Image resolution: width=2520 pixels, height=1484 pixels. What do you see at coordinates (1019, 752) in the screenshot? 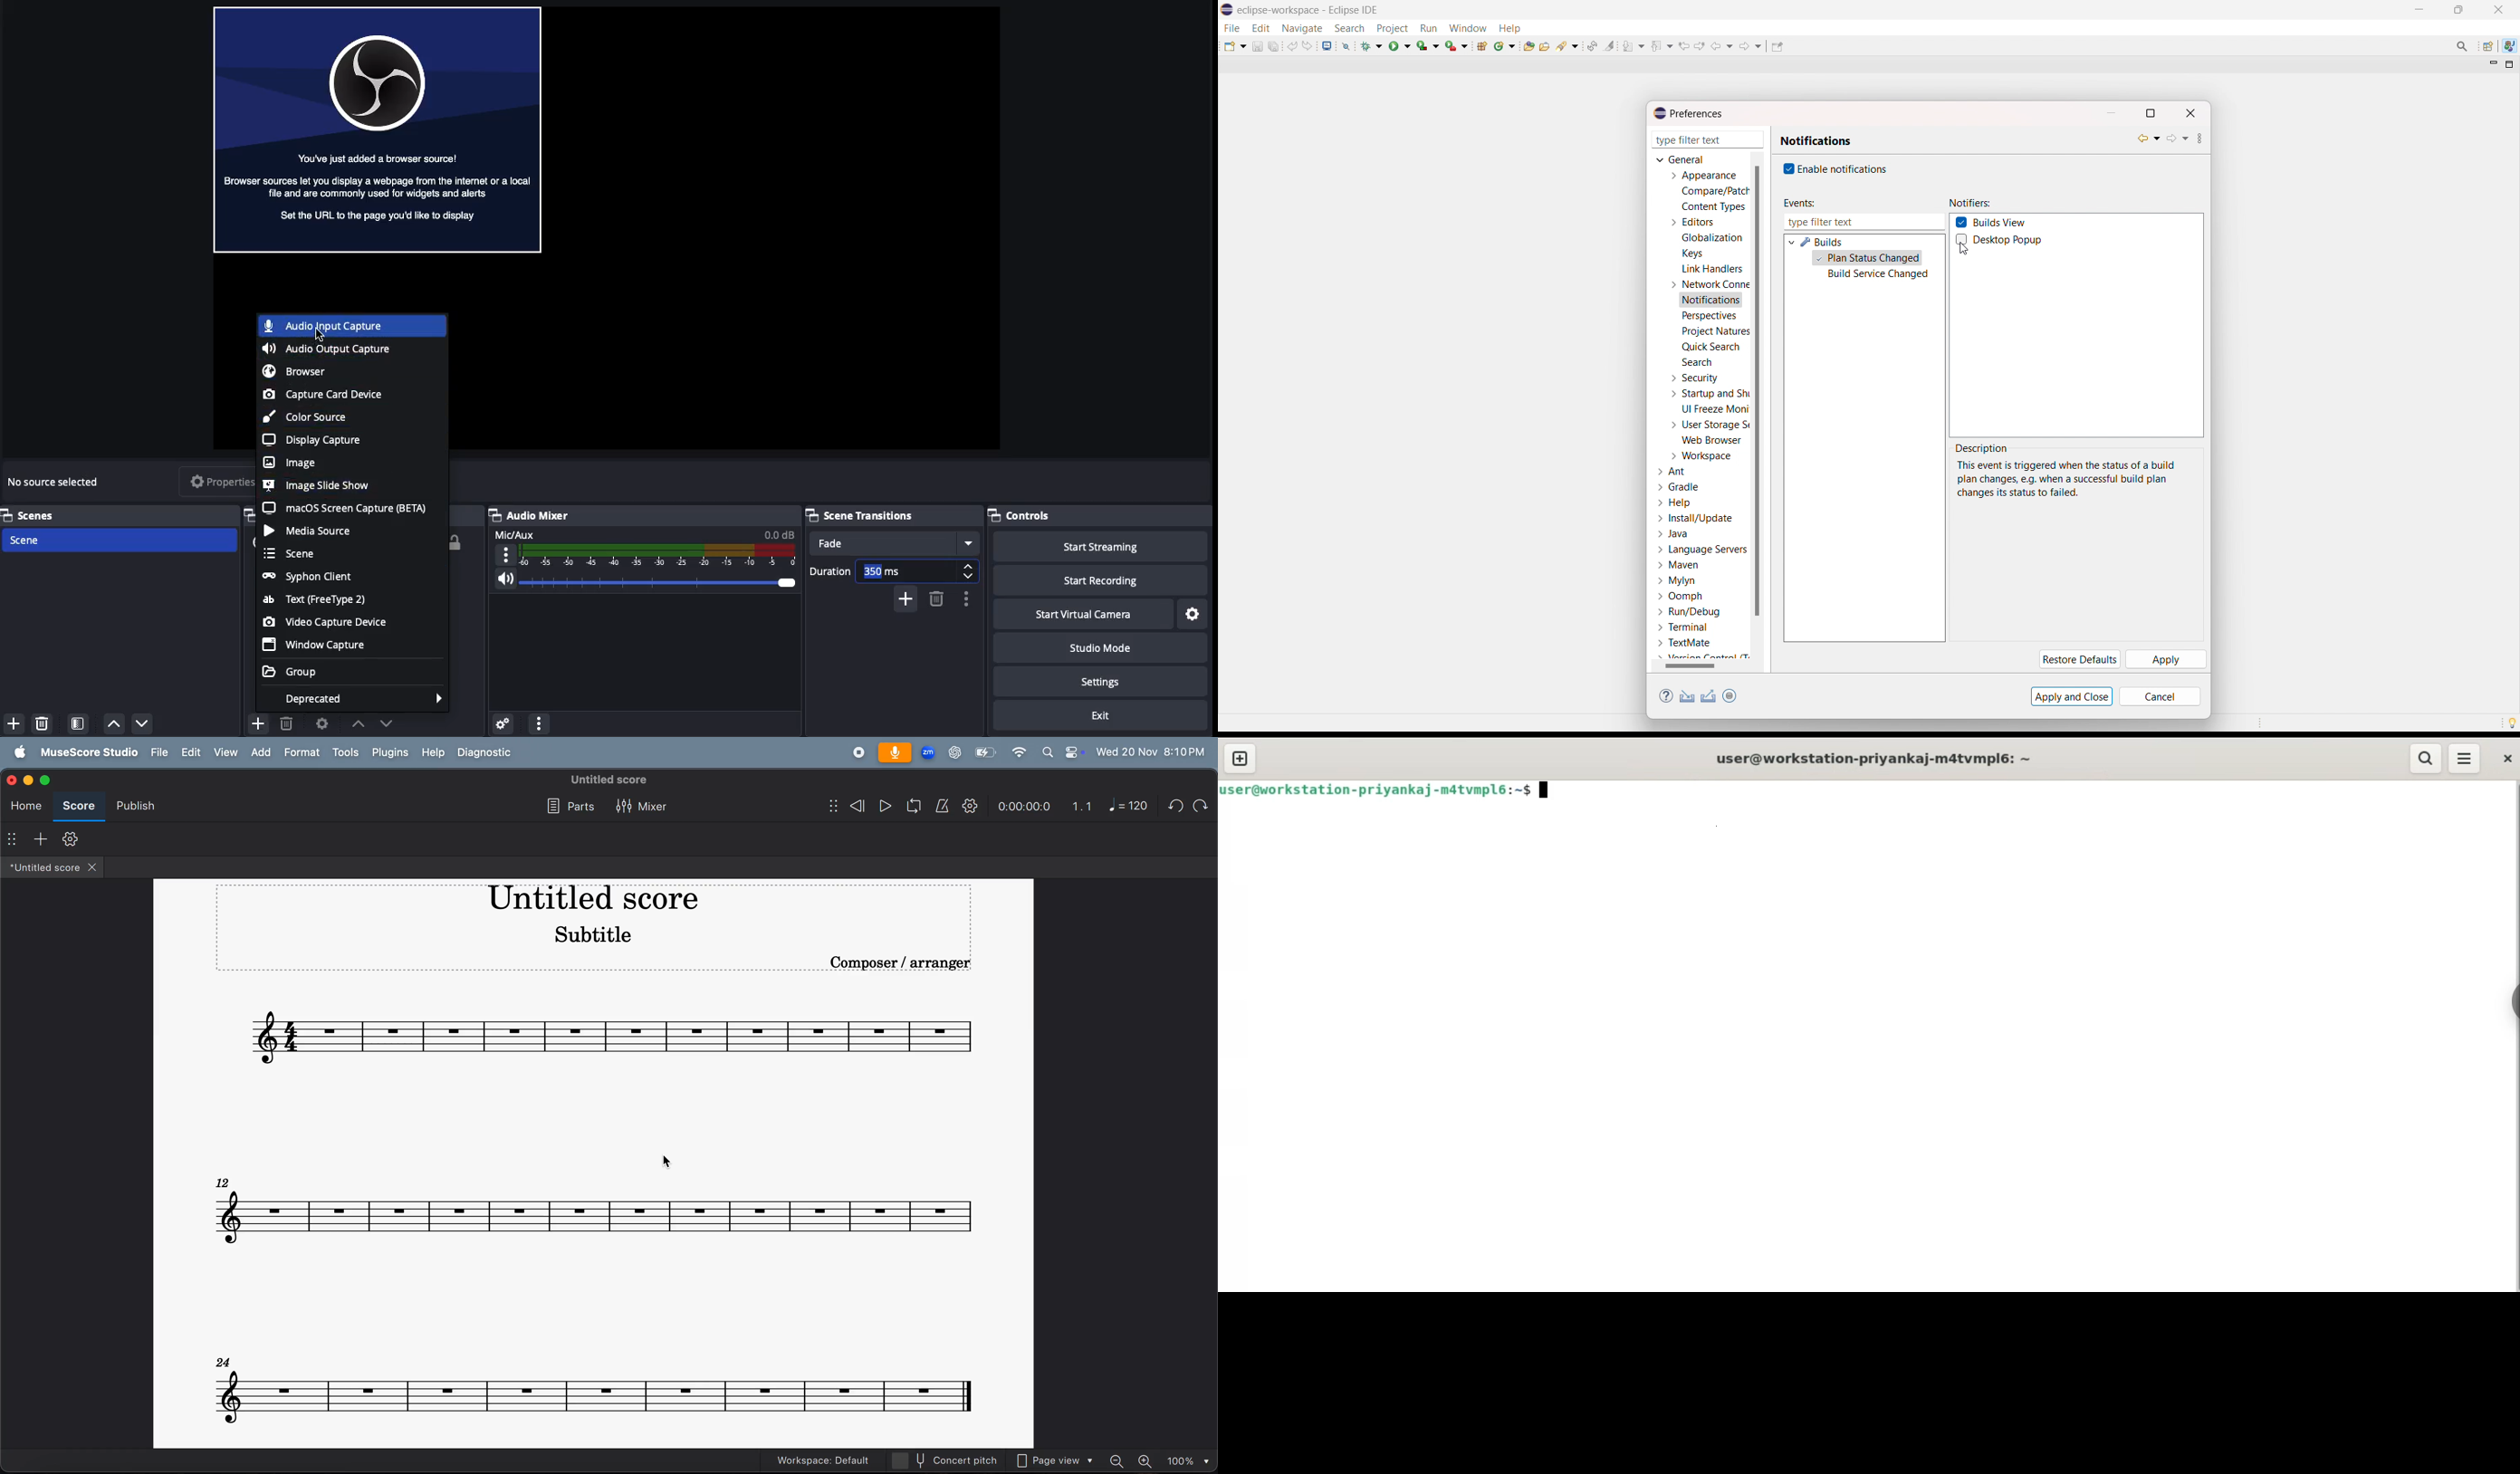
I see `wifi` at bounding box center [1019, 752].